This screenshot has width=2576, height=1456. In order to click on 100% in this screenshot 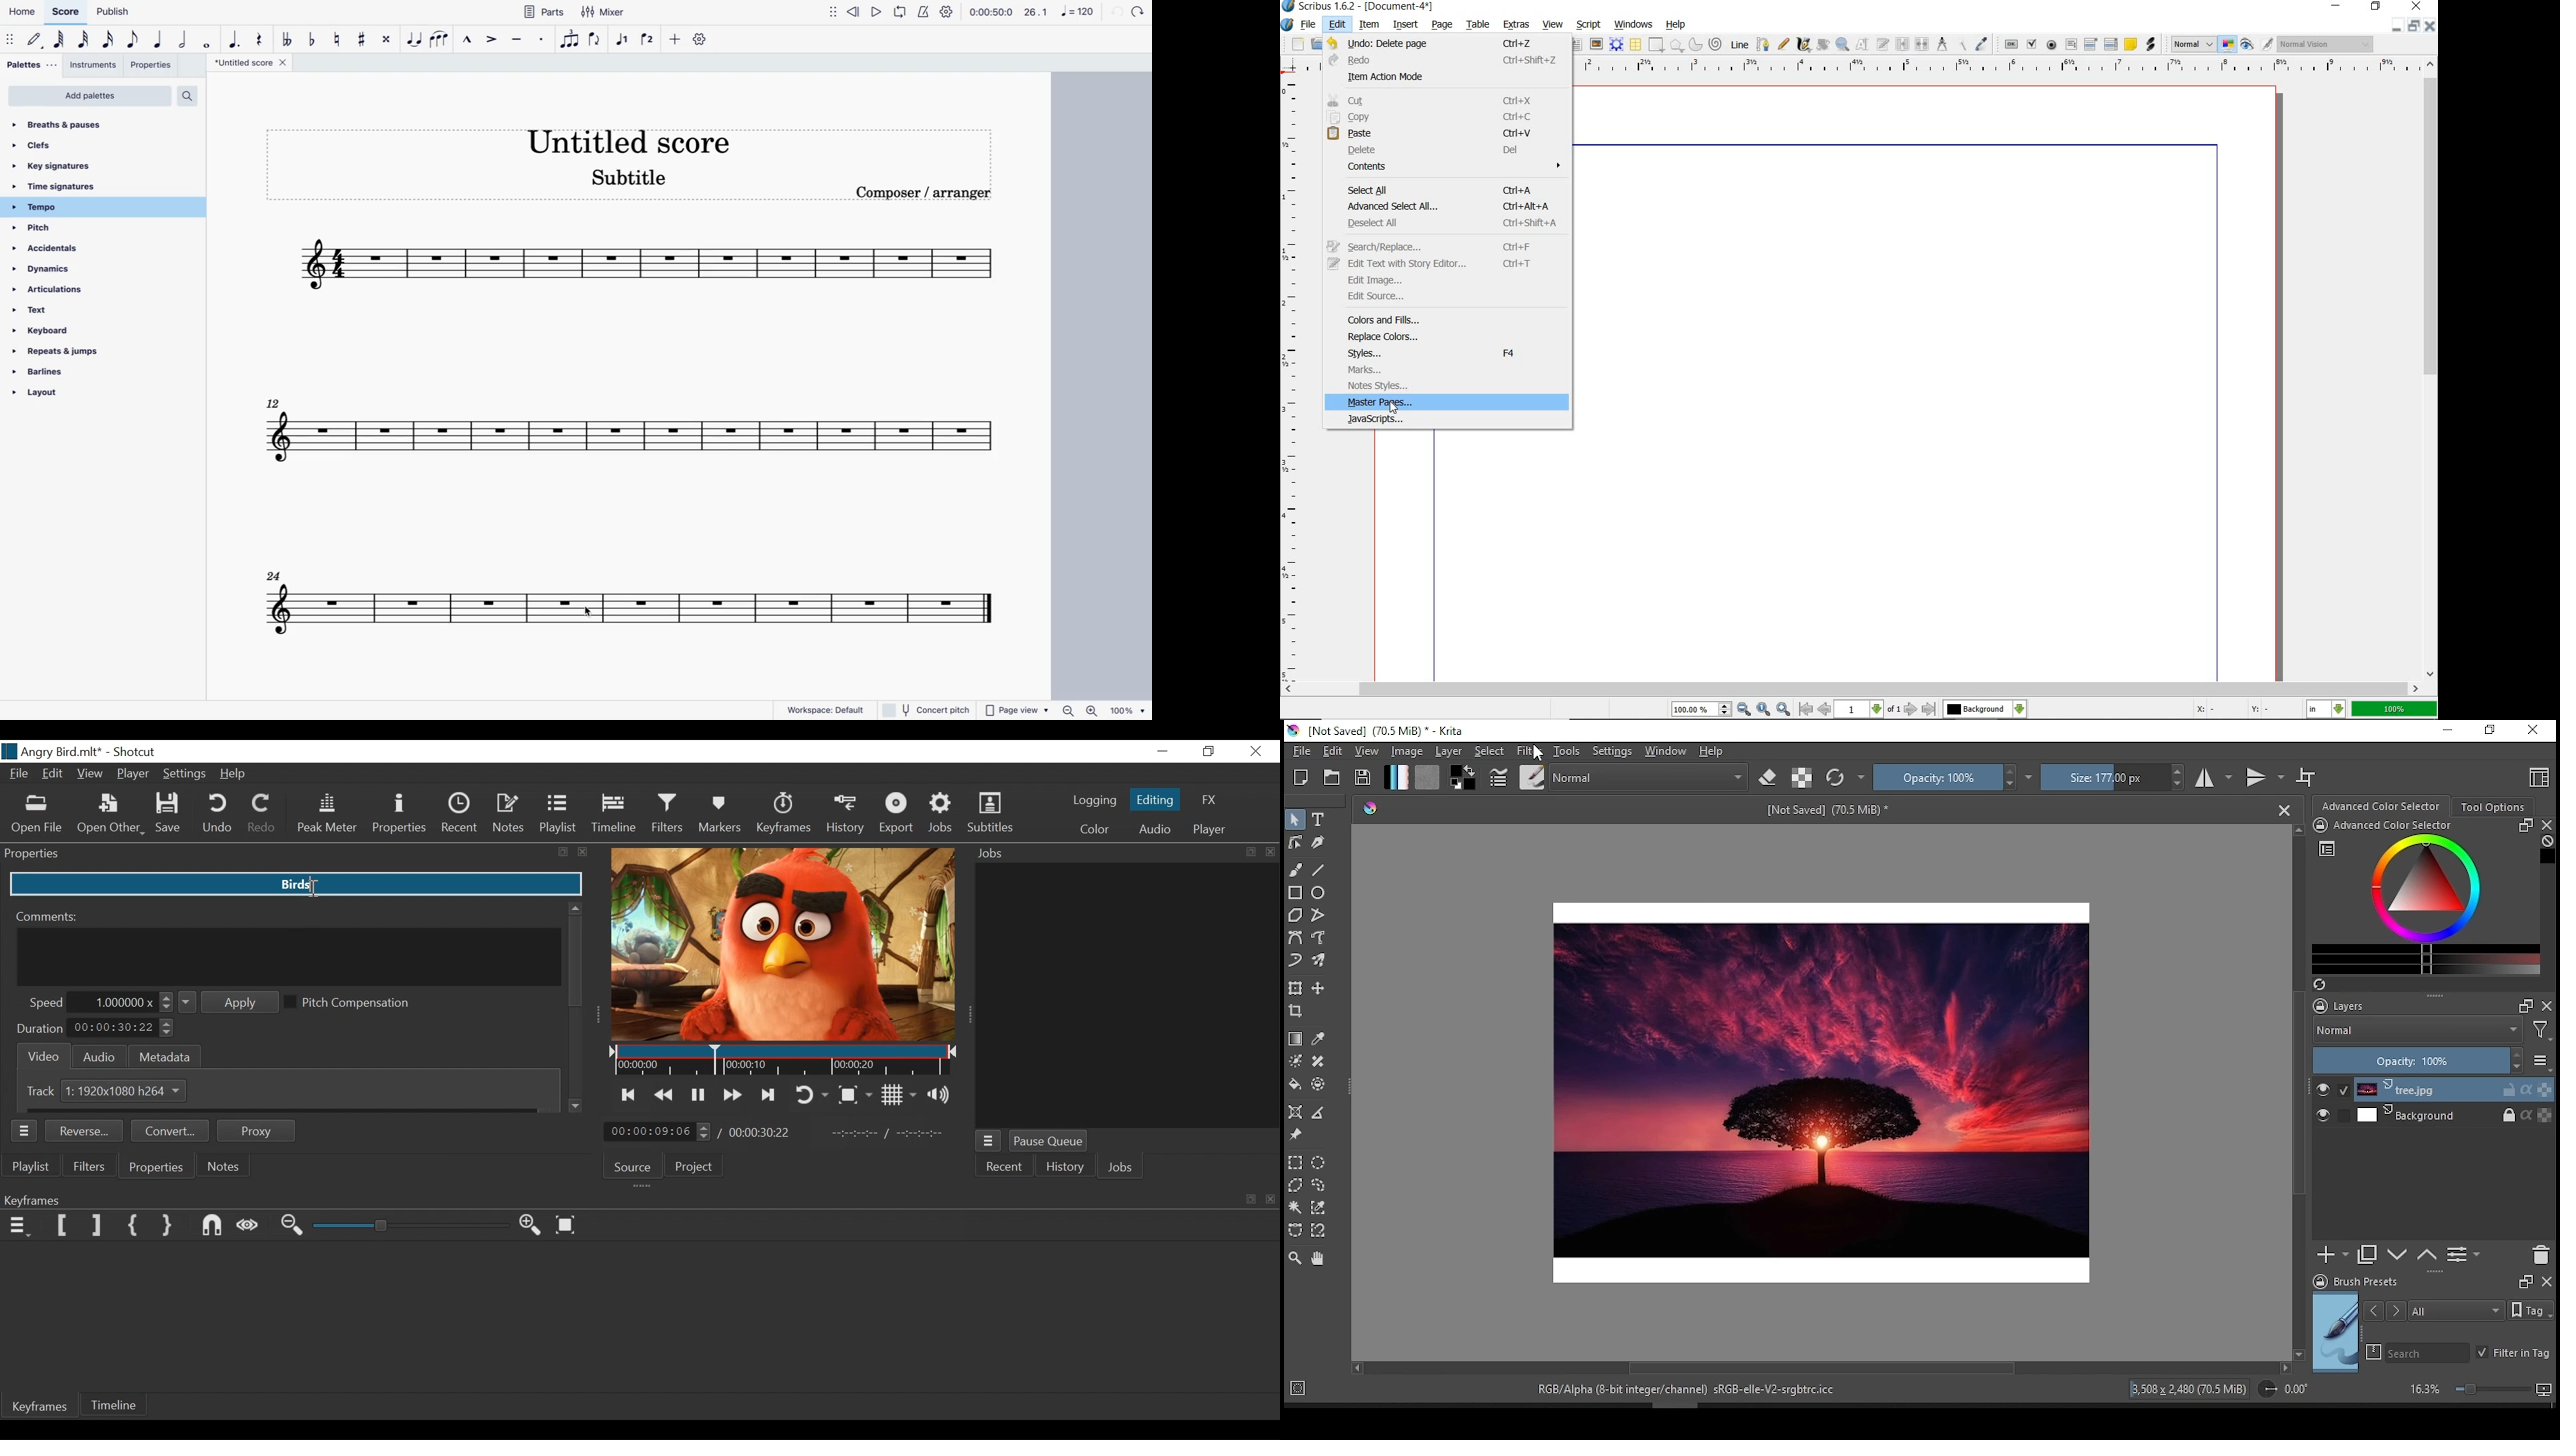, I will do `click(2396, 709)`.